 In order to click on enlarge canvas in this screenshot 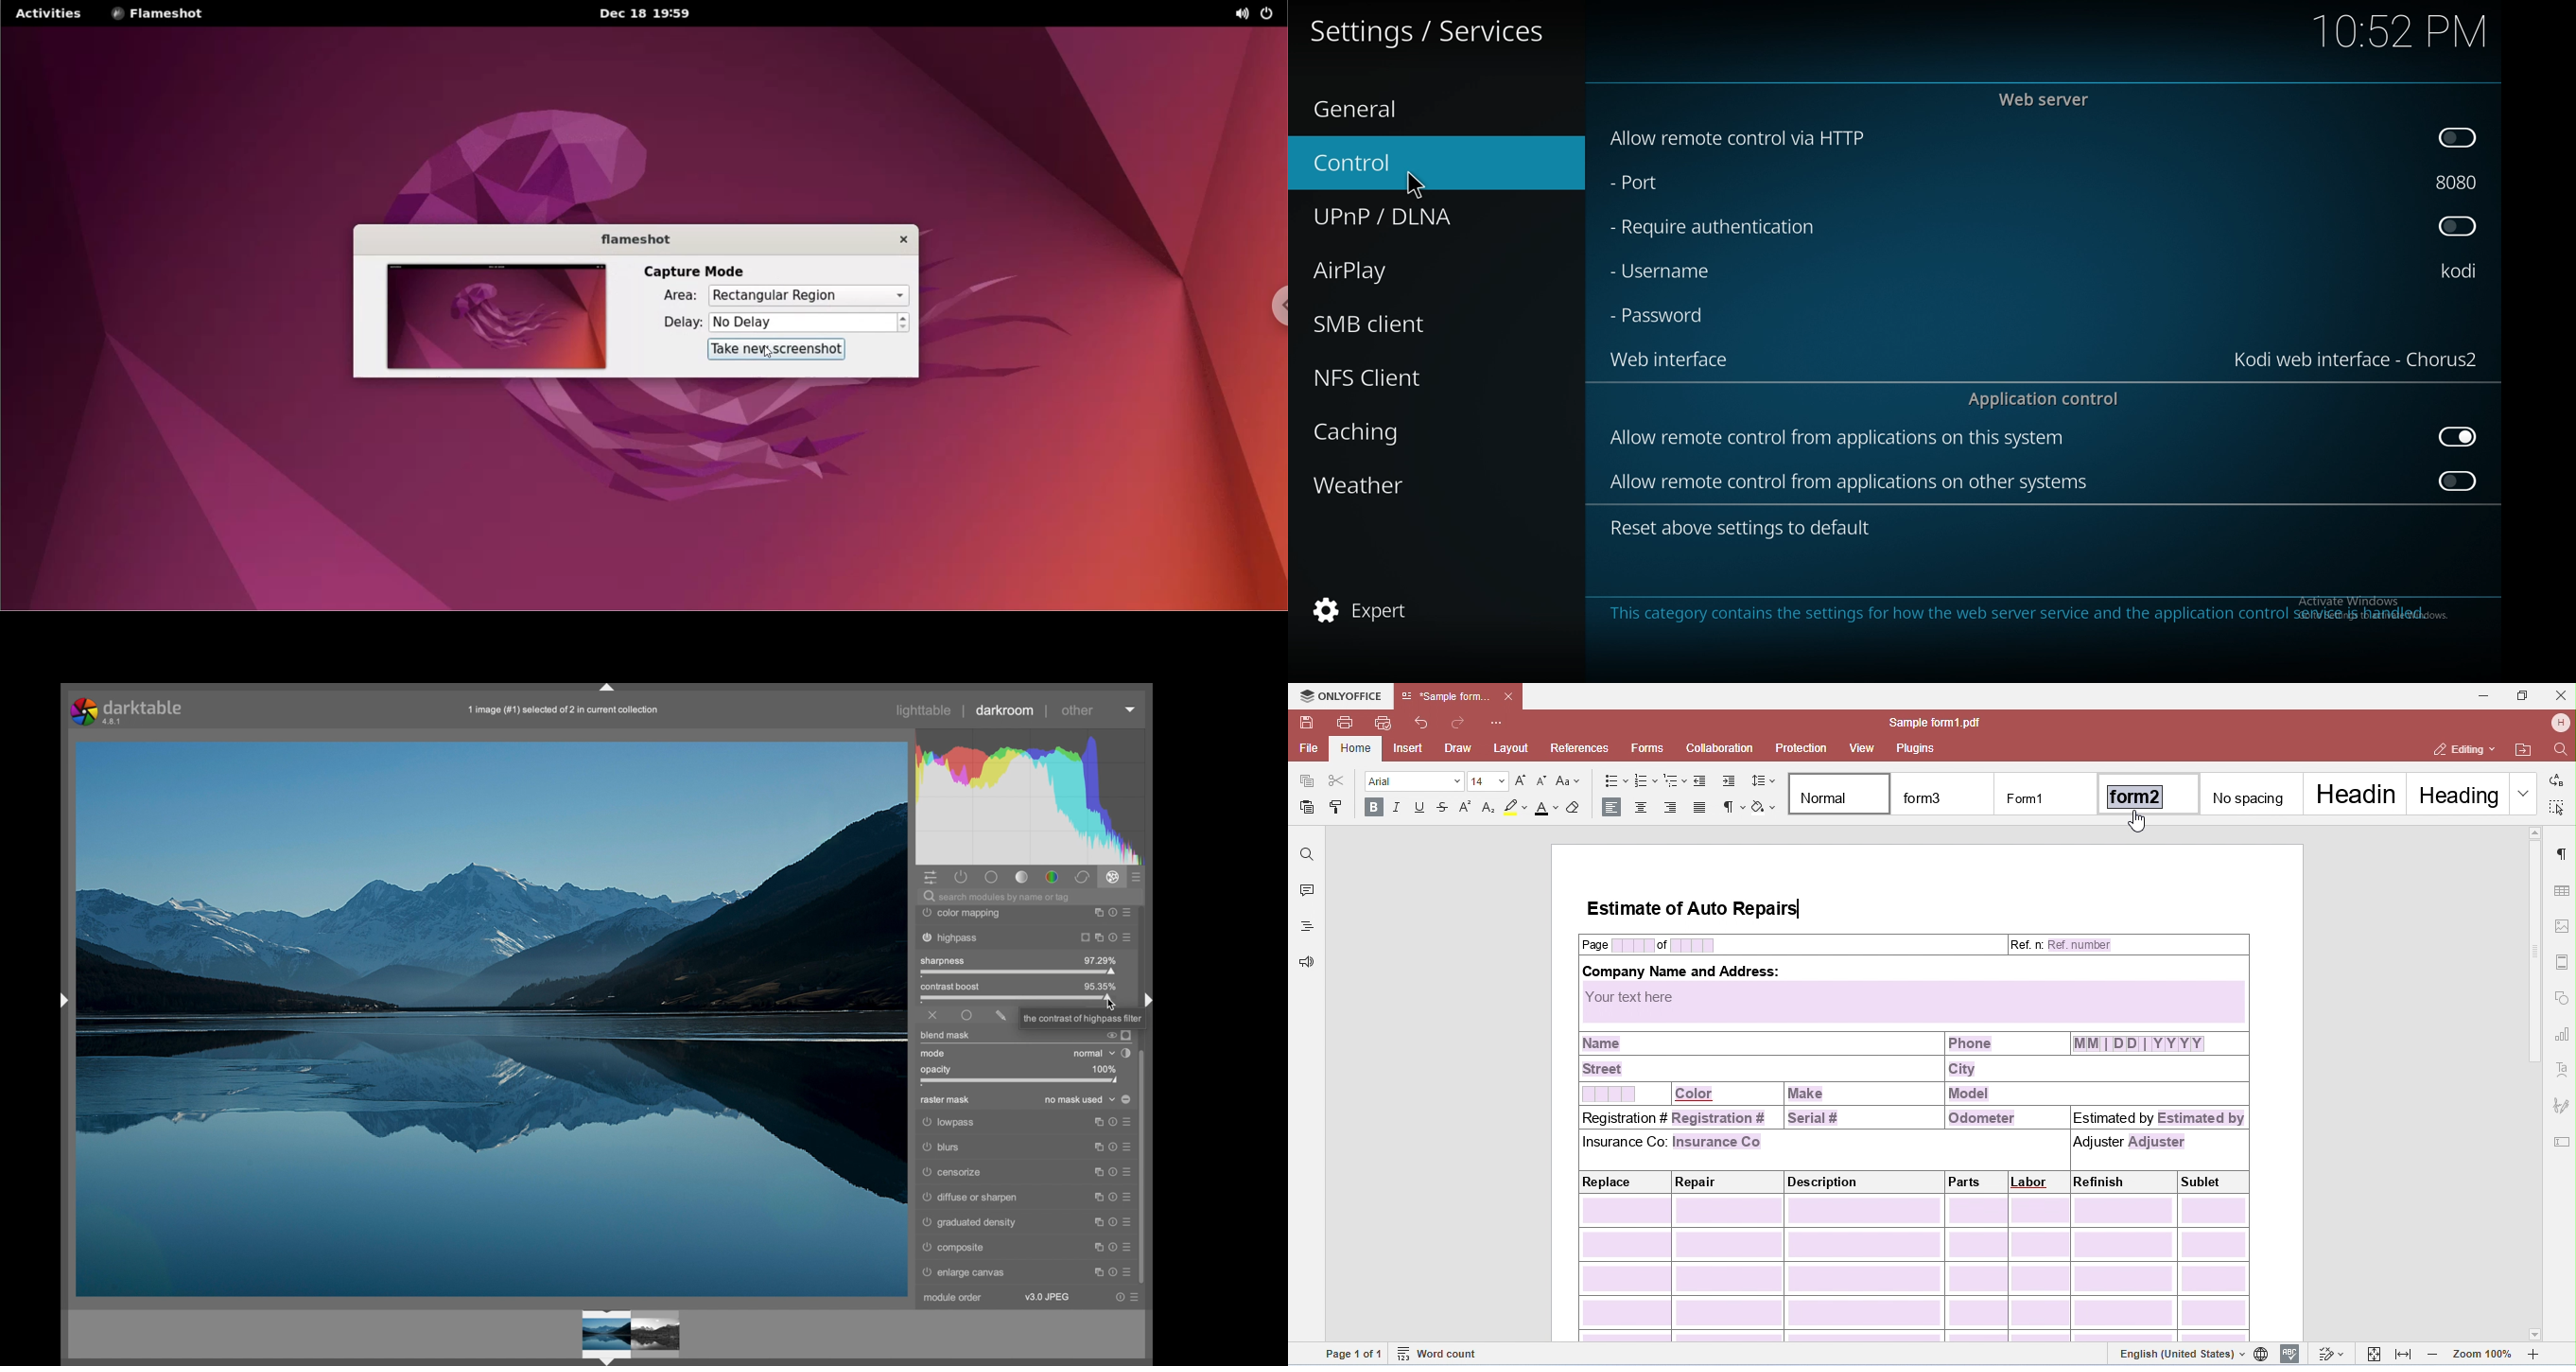, I will do `click(966, 1273)`.